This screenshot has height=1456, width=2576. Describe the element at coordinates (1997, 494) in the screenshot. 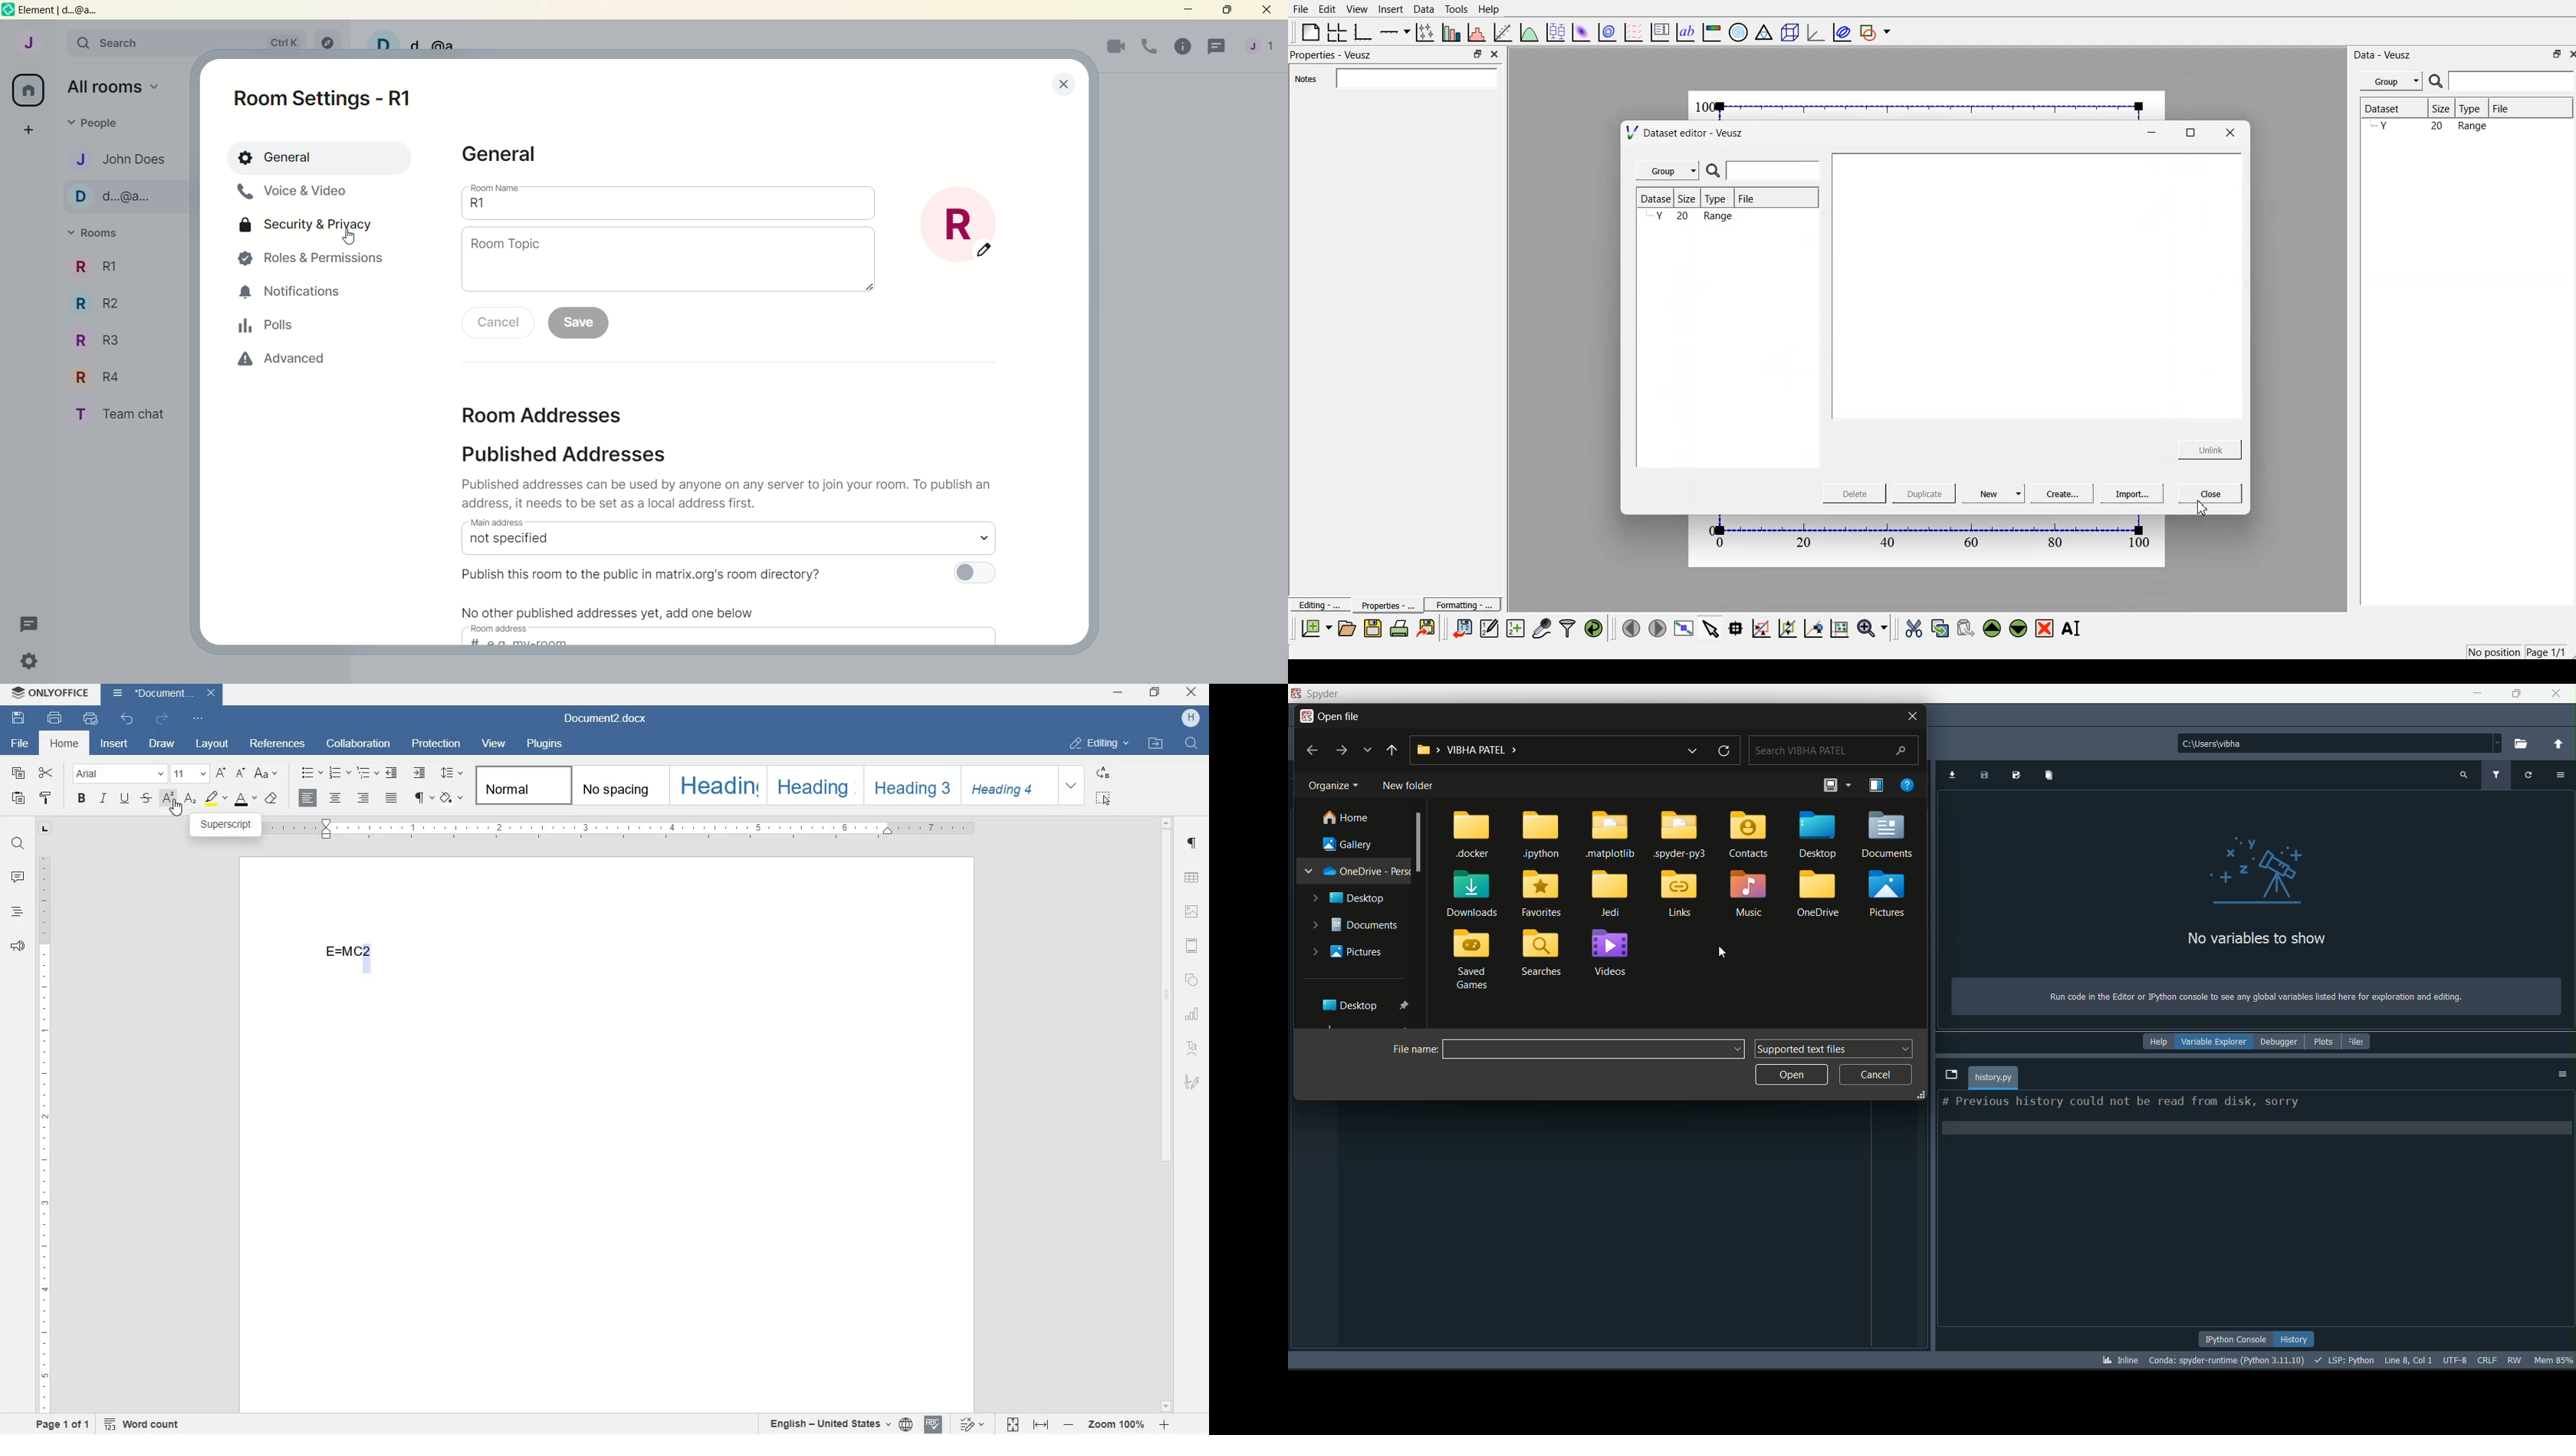

I see `New` at that location.